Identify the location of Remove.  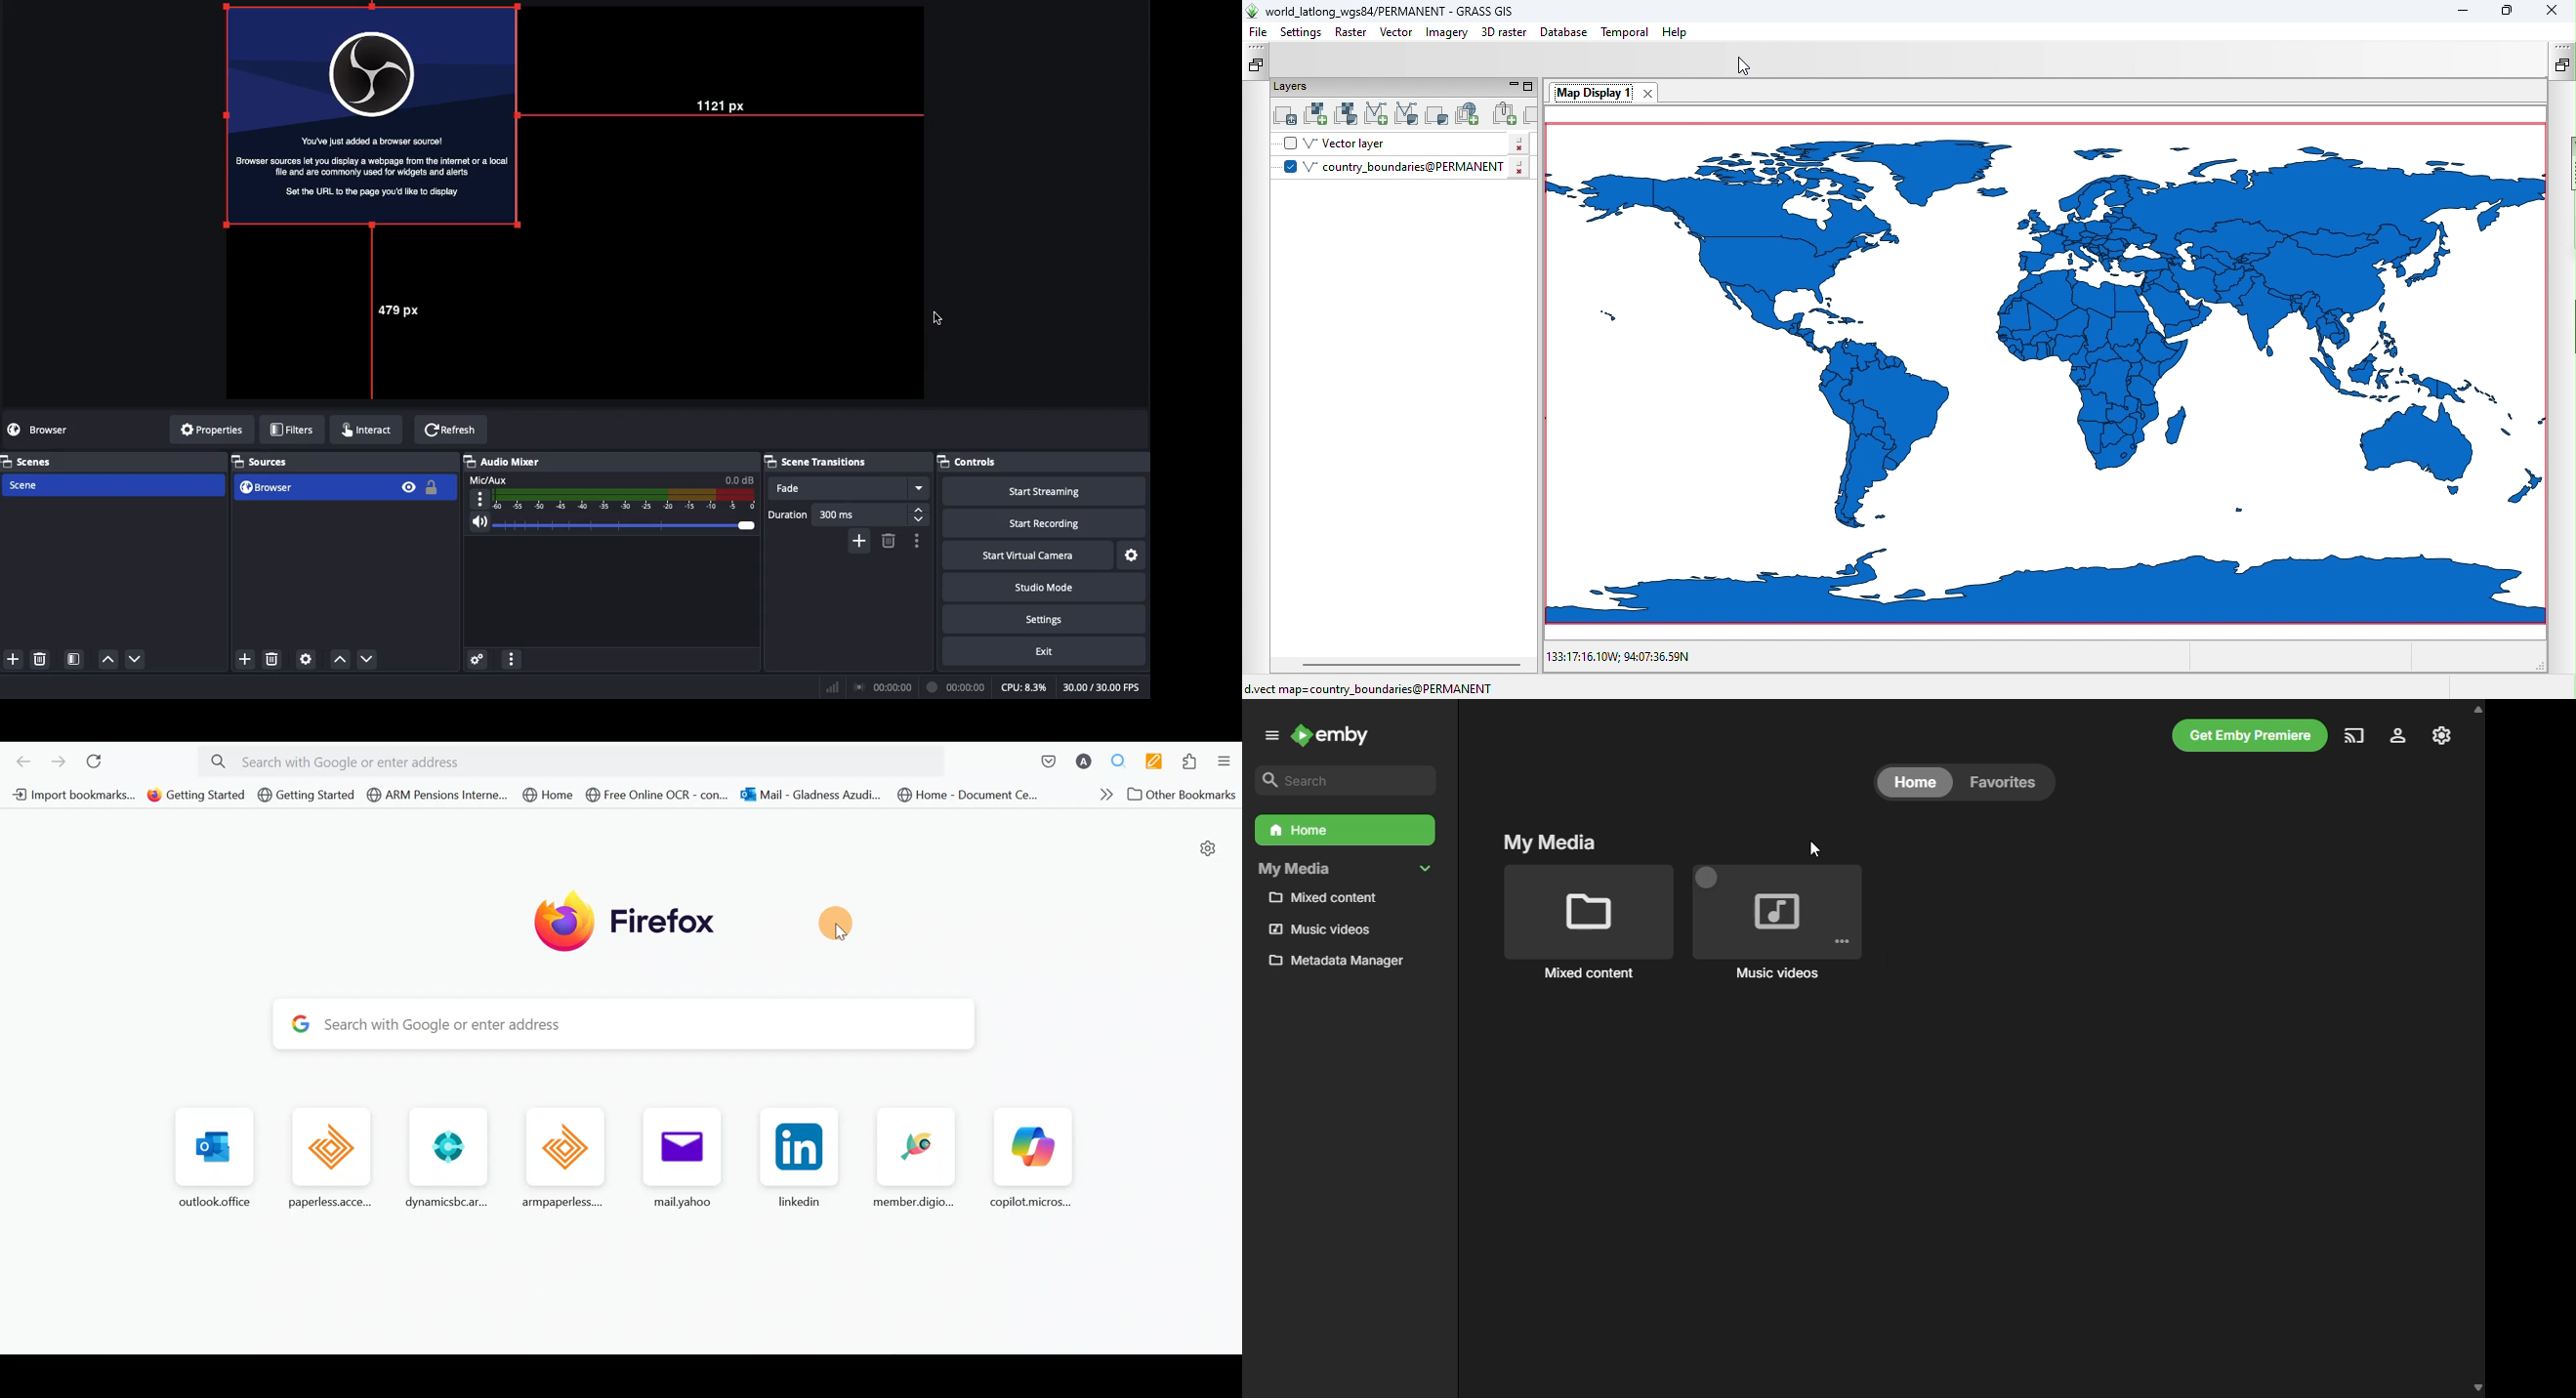
(889, 541).